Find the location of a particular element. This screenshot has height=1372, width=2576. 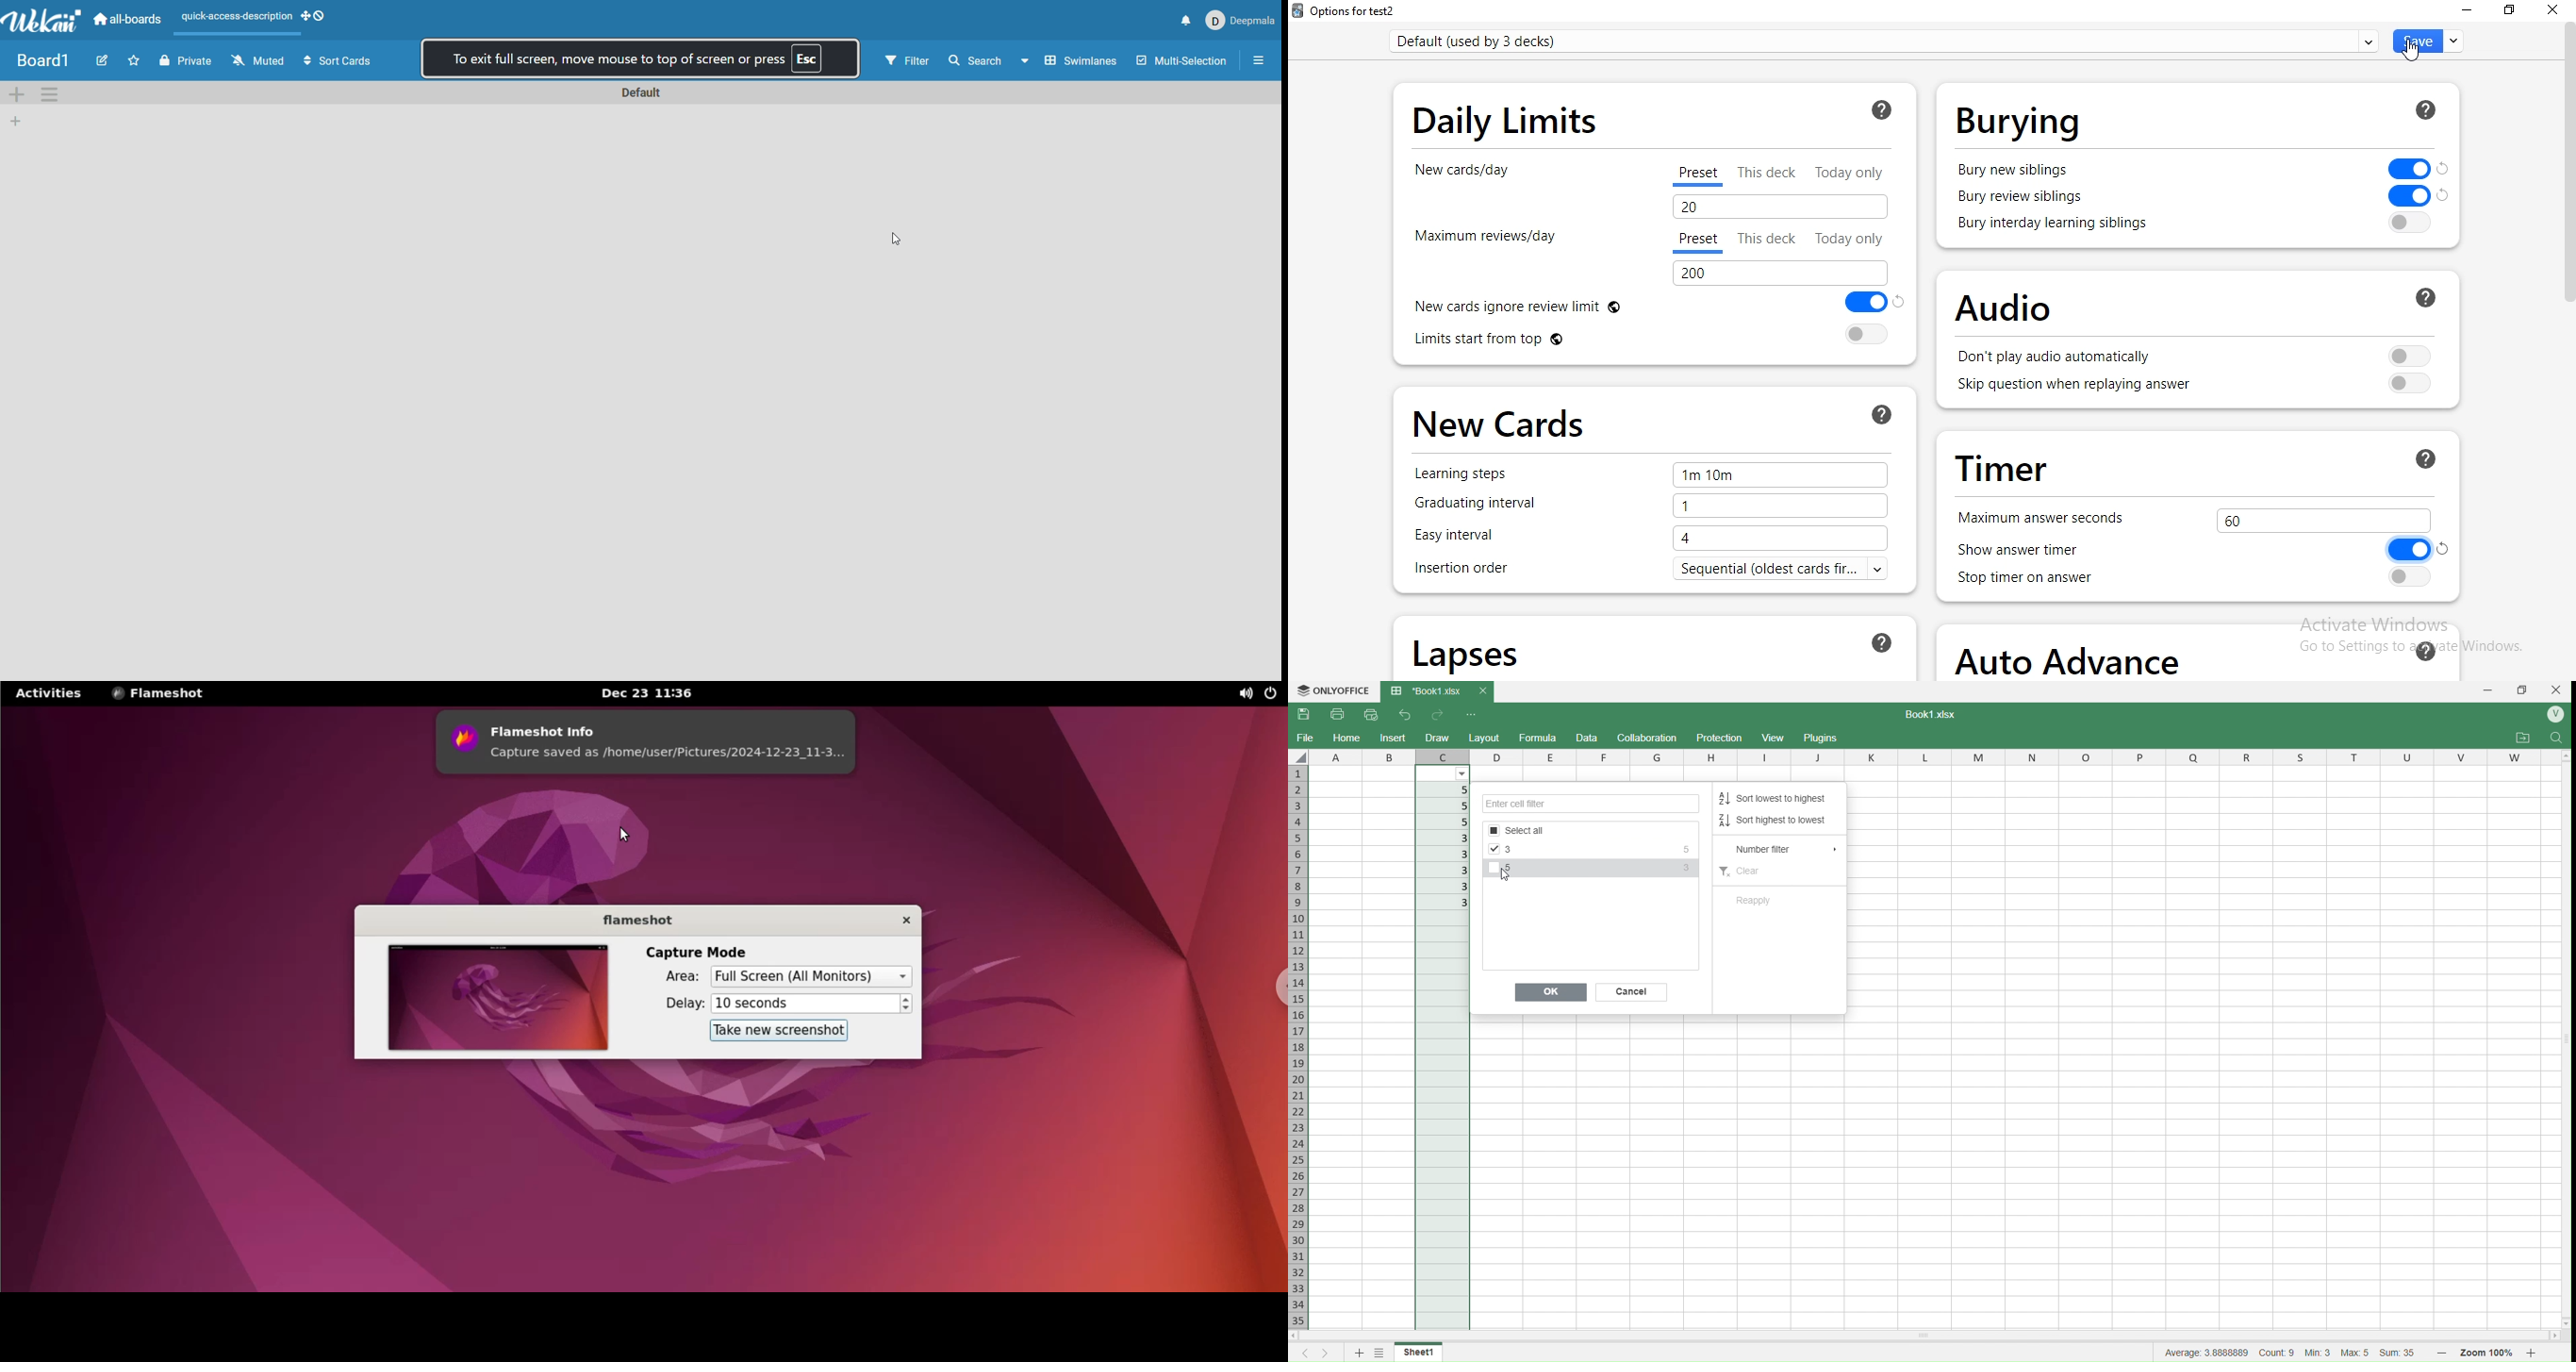

audio is located at coordinates (2203, 309).